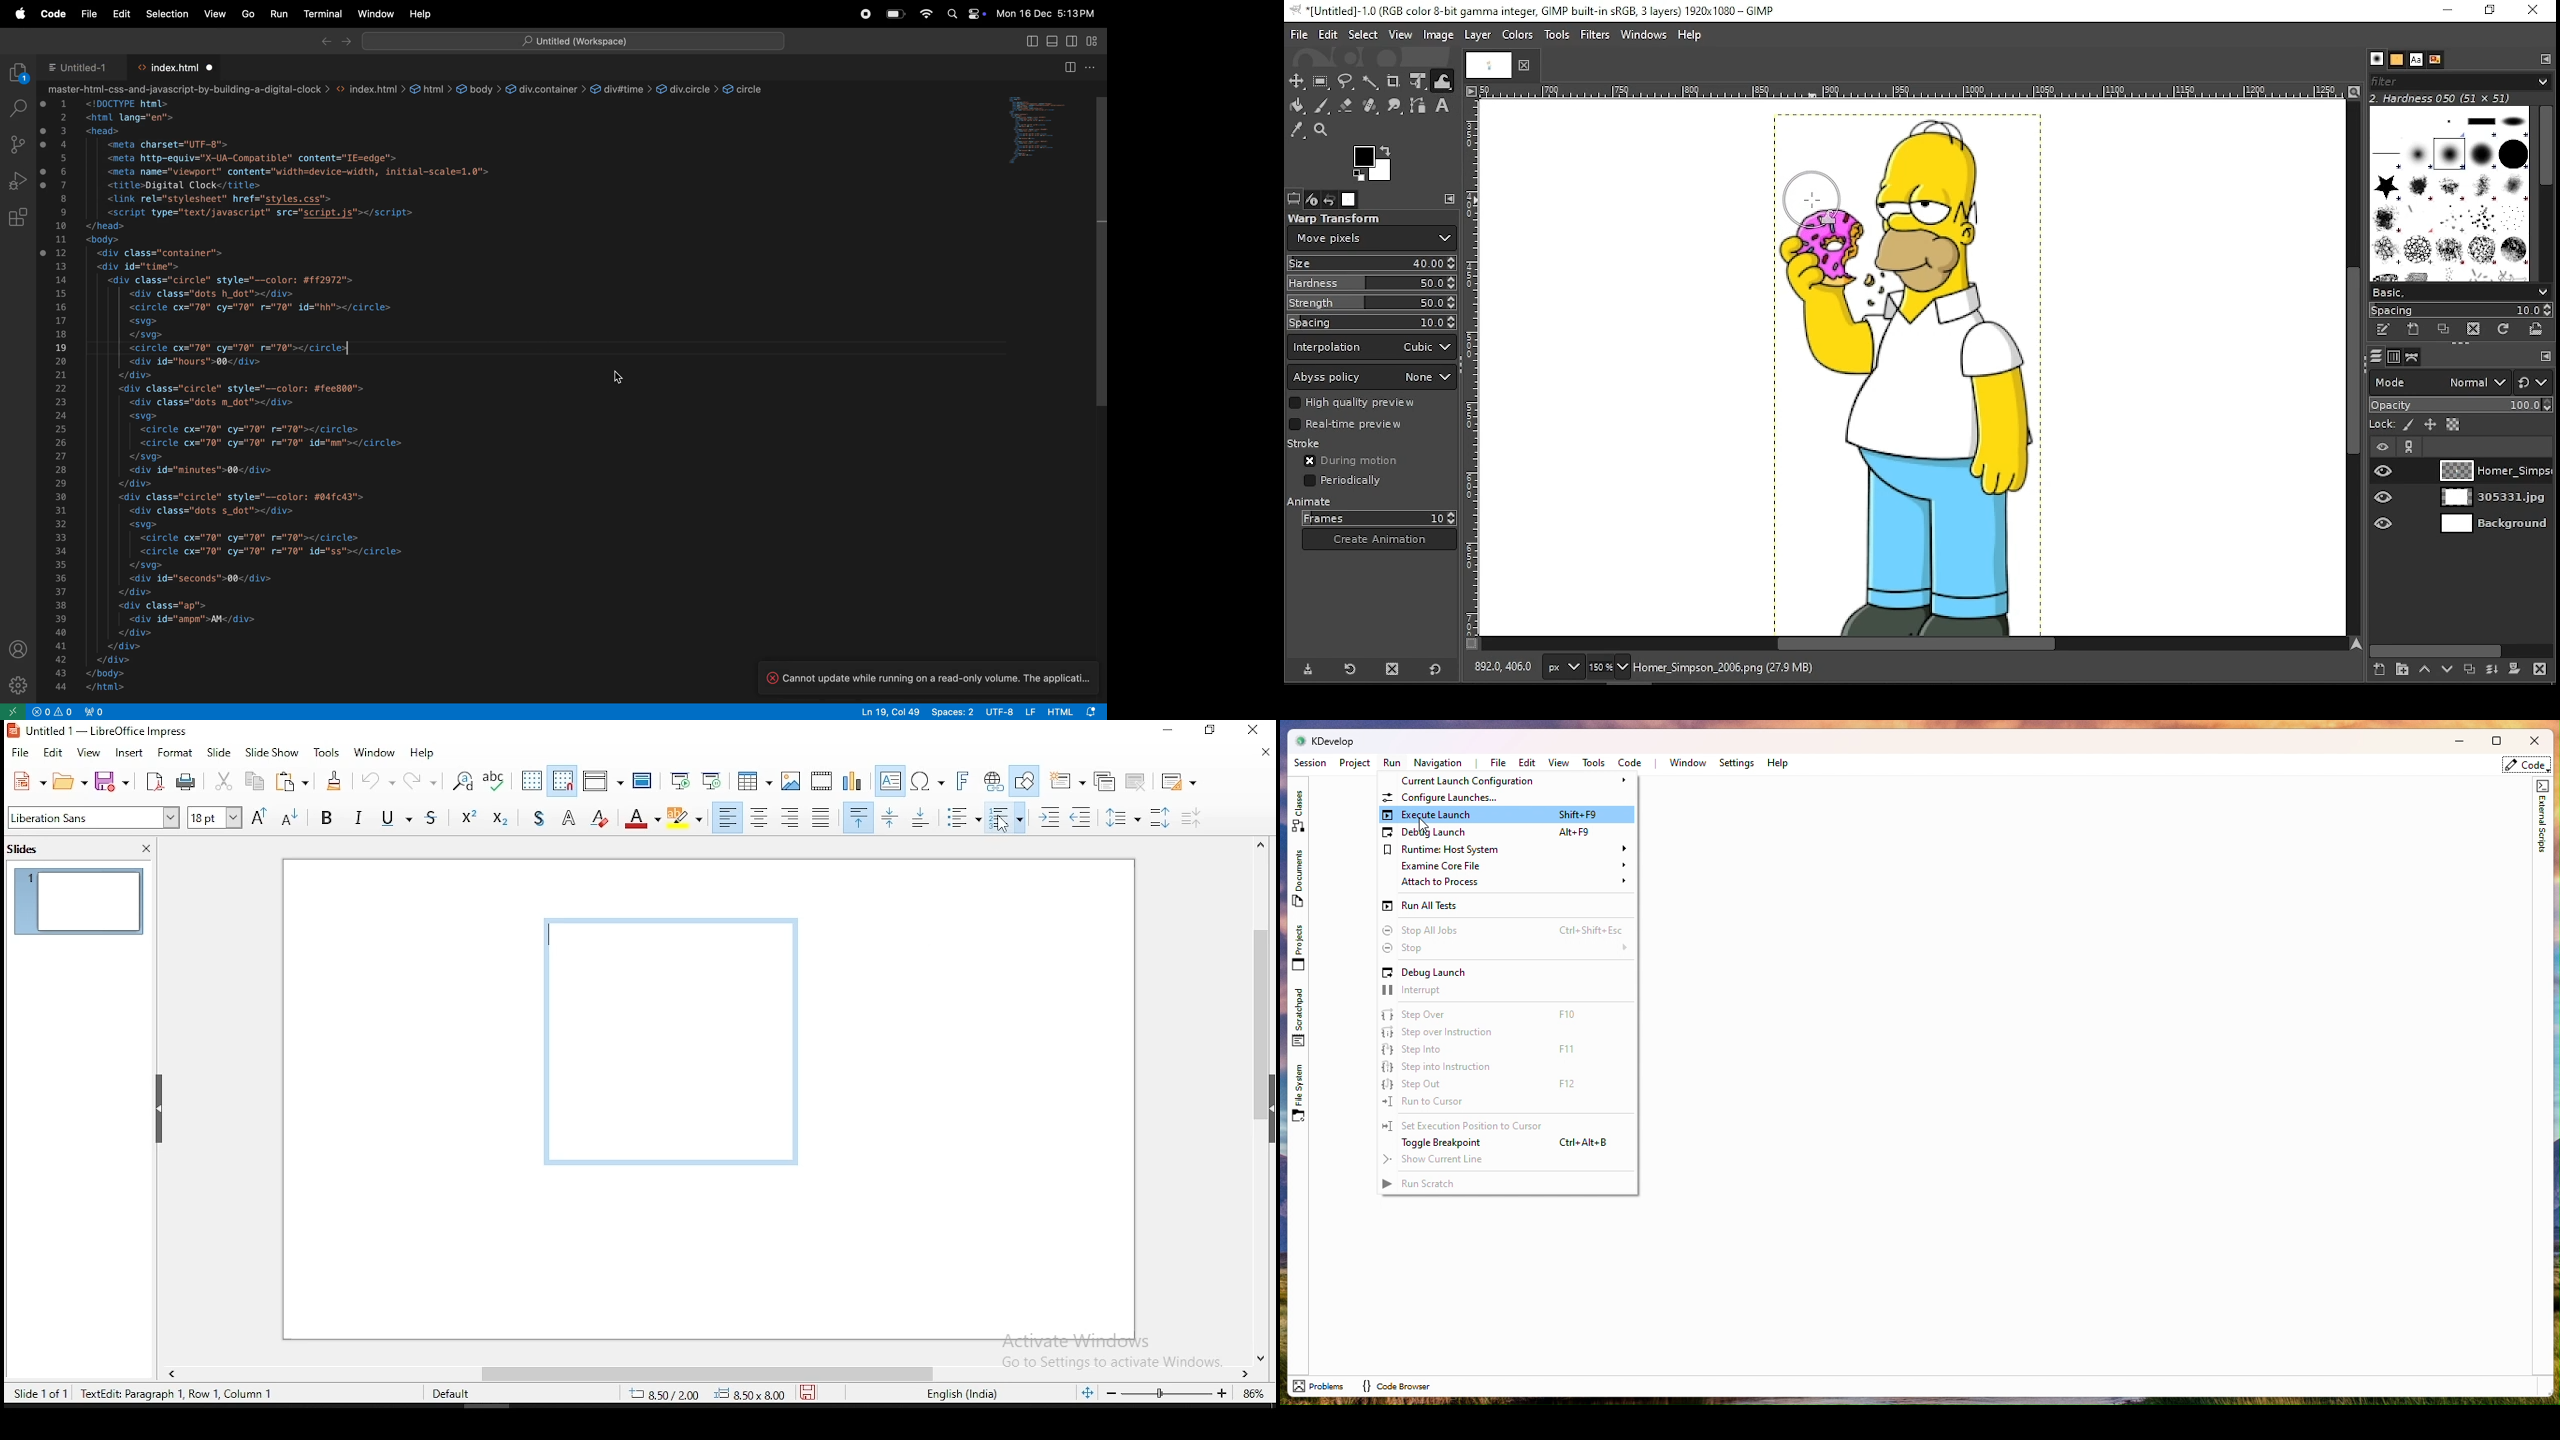  What do you see at coordinates (890, 711) in the screenshot?
I see `Ln 19, Col 49` at bounding box center [890, 711].